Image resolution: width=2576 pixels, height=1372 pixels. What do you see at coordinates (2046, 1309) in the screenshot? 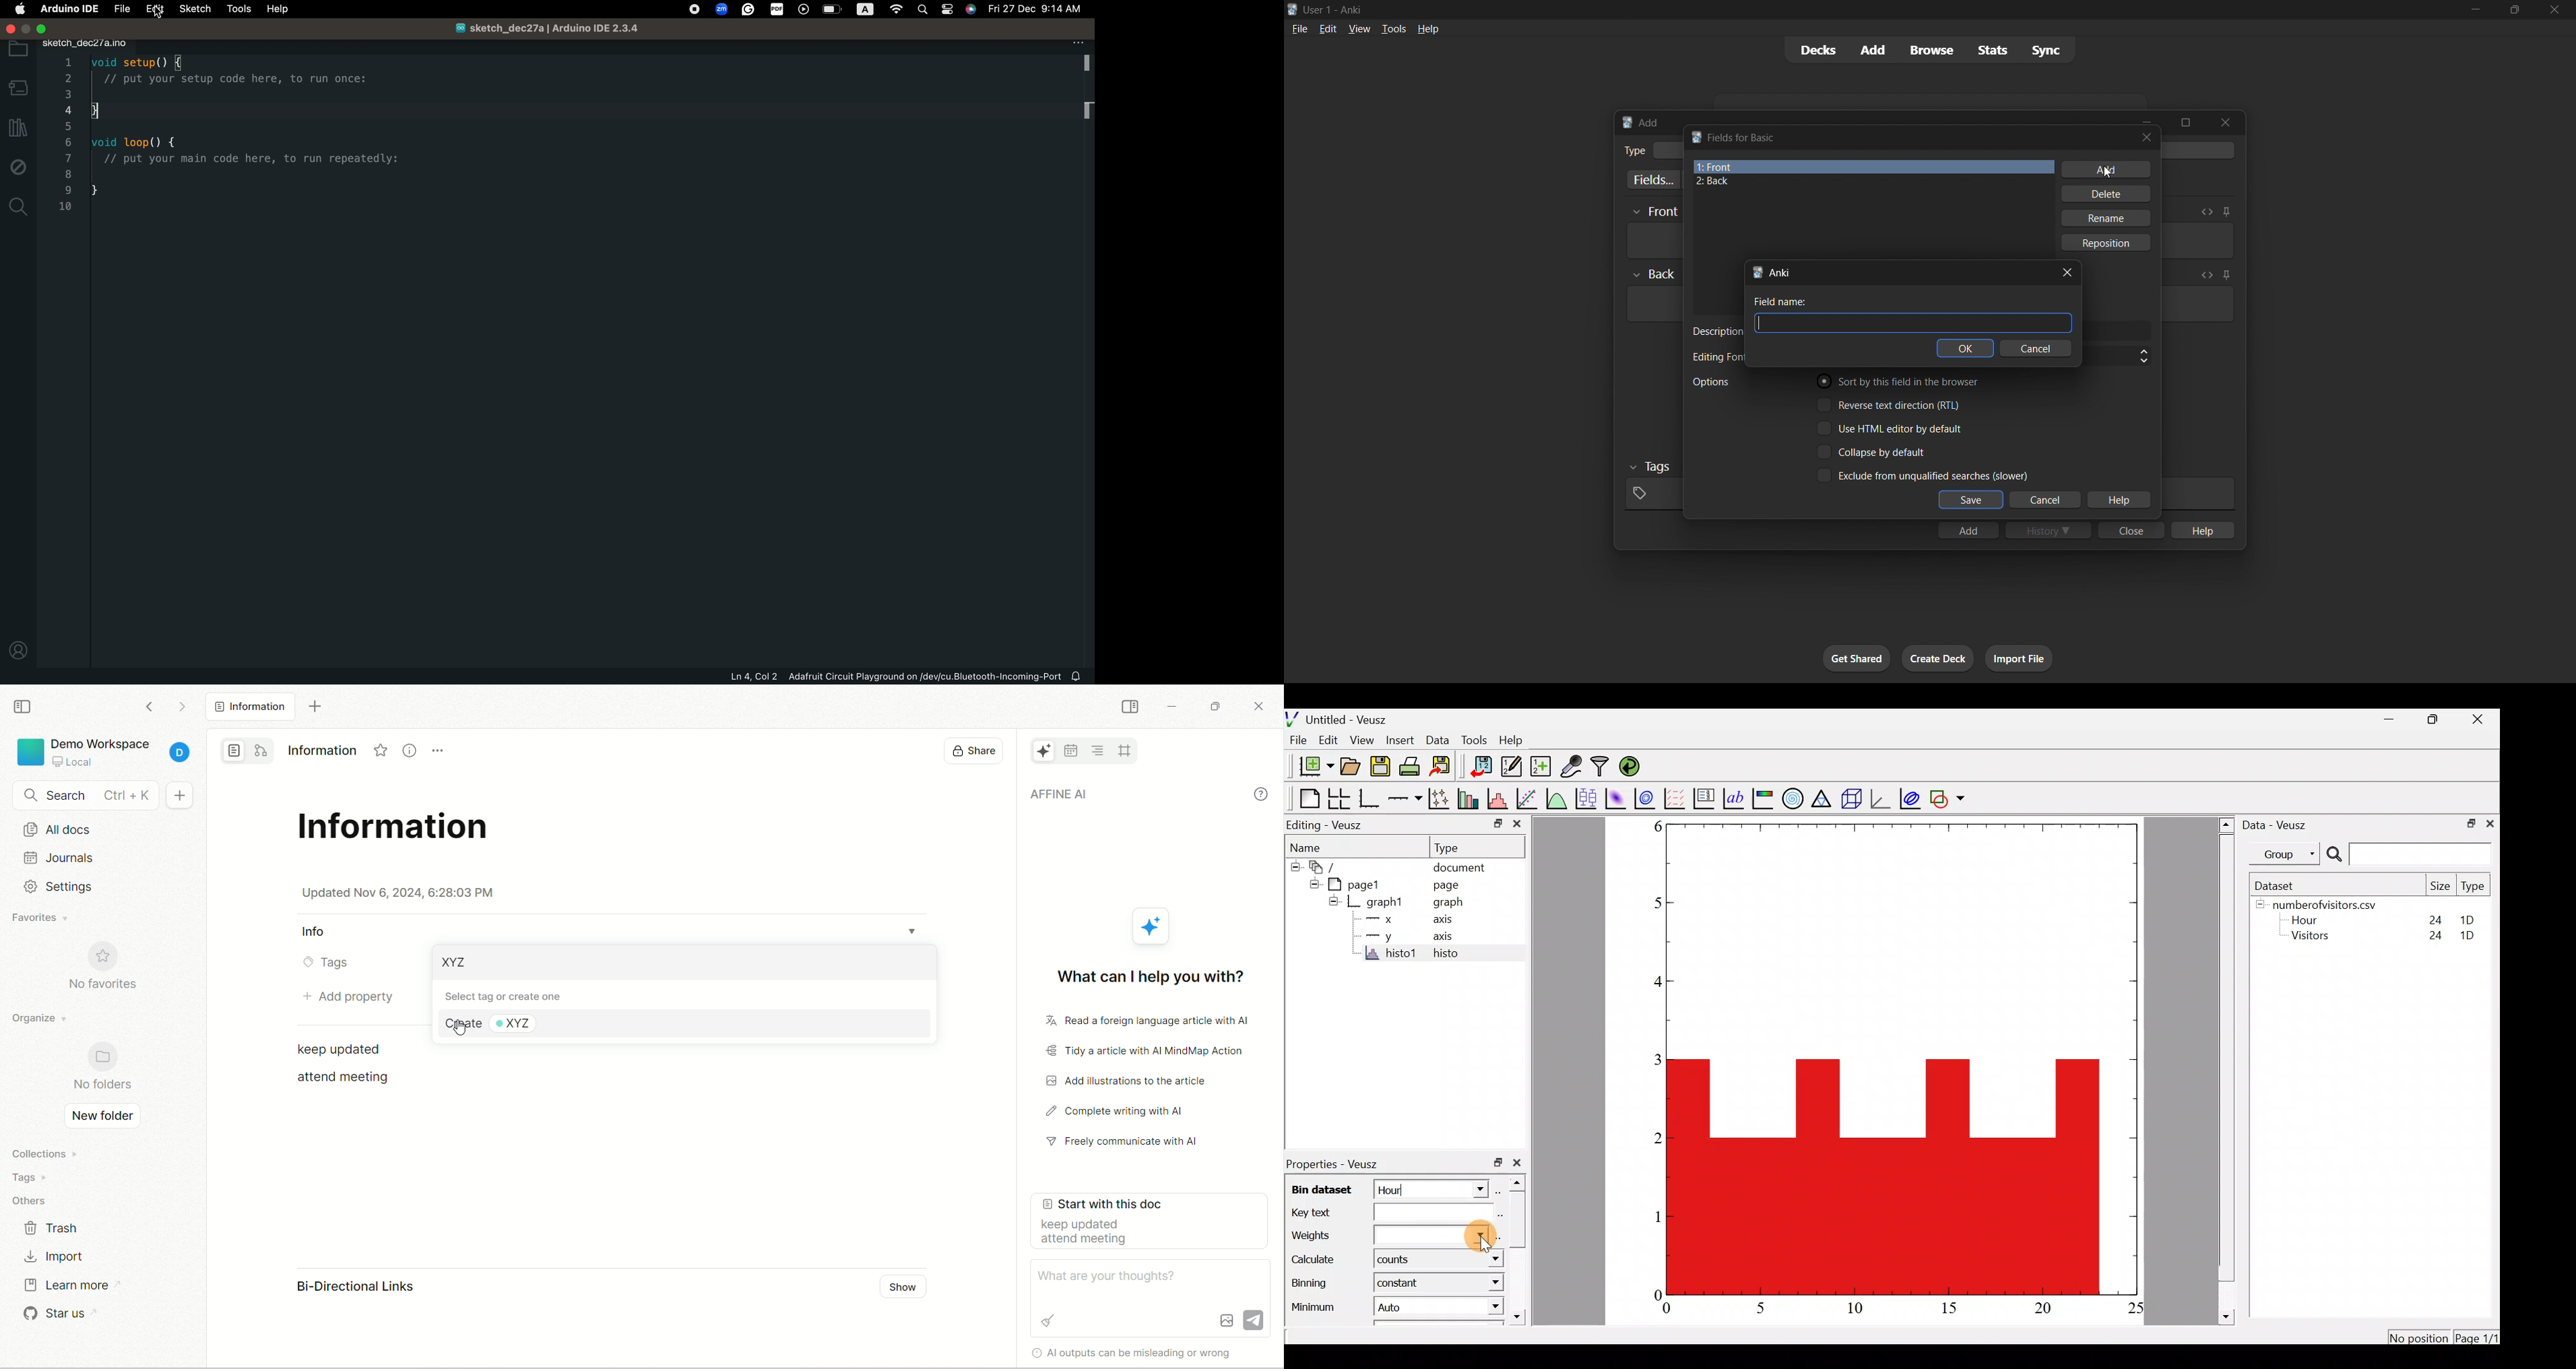
I see `20` at bounding box center [2046, 1309].